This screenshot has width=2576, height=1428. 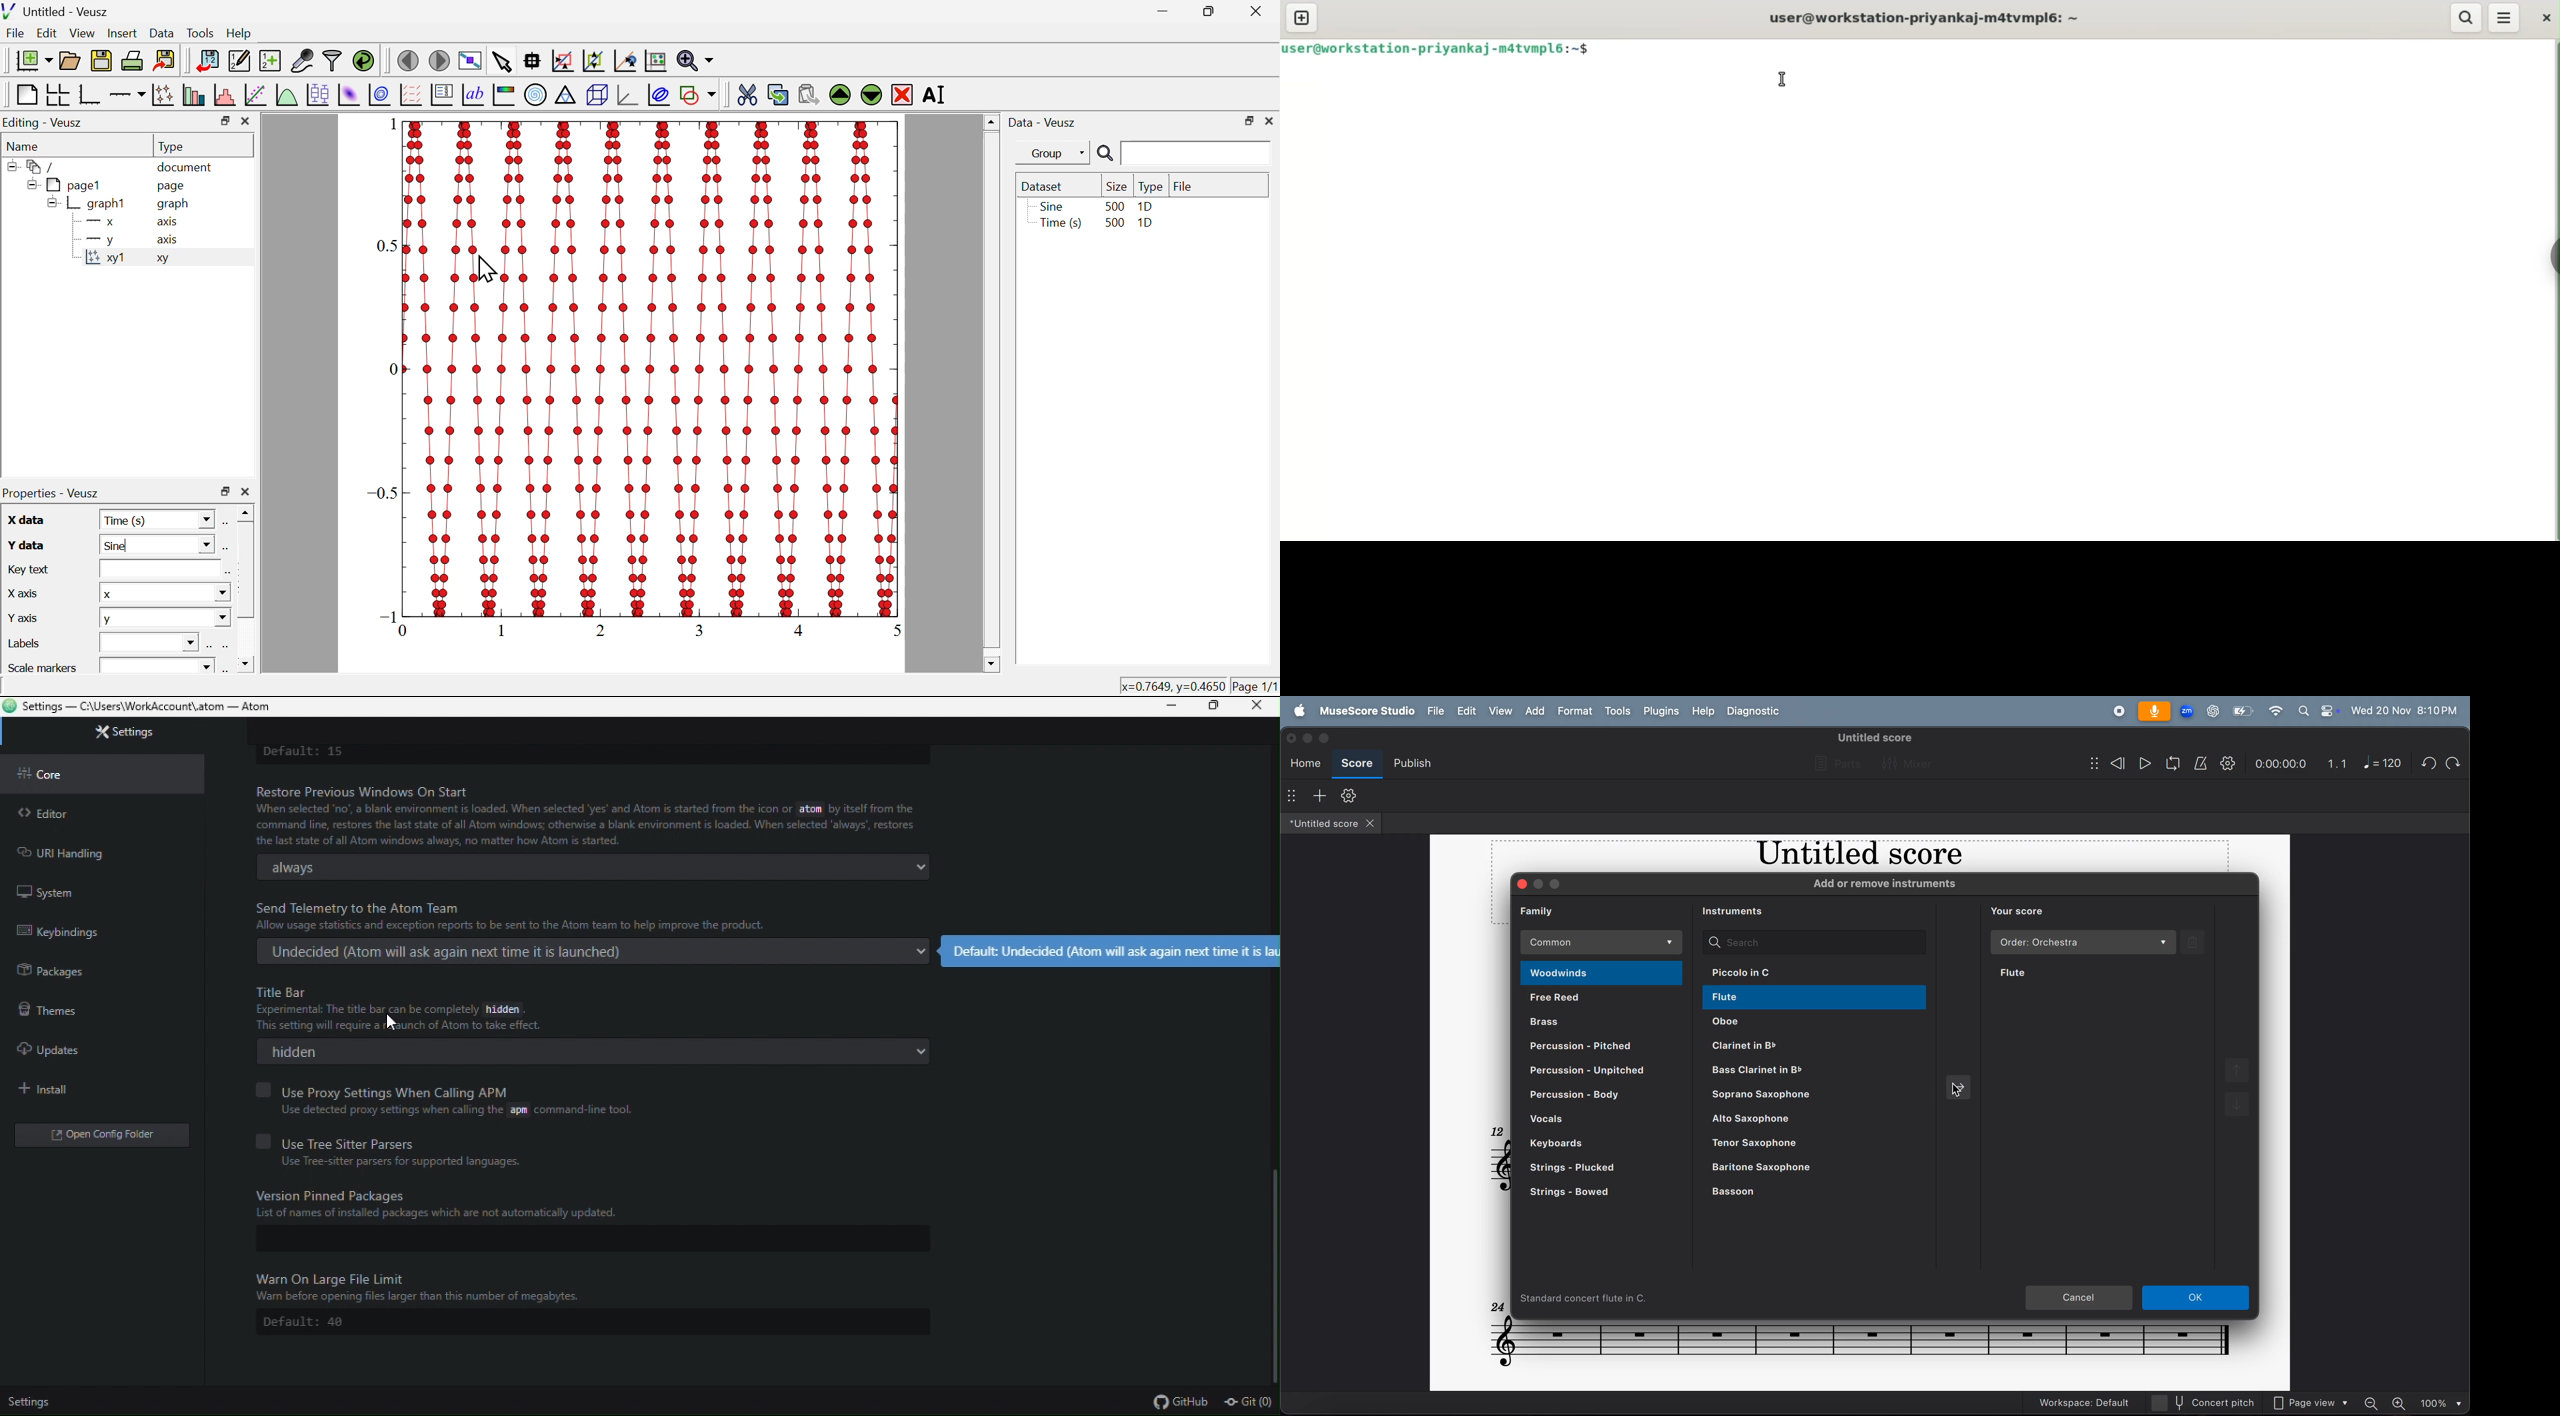 I want to click on close, so click(x=1259, y=10).